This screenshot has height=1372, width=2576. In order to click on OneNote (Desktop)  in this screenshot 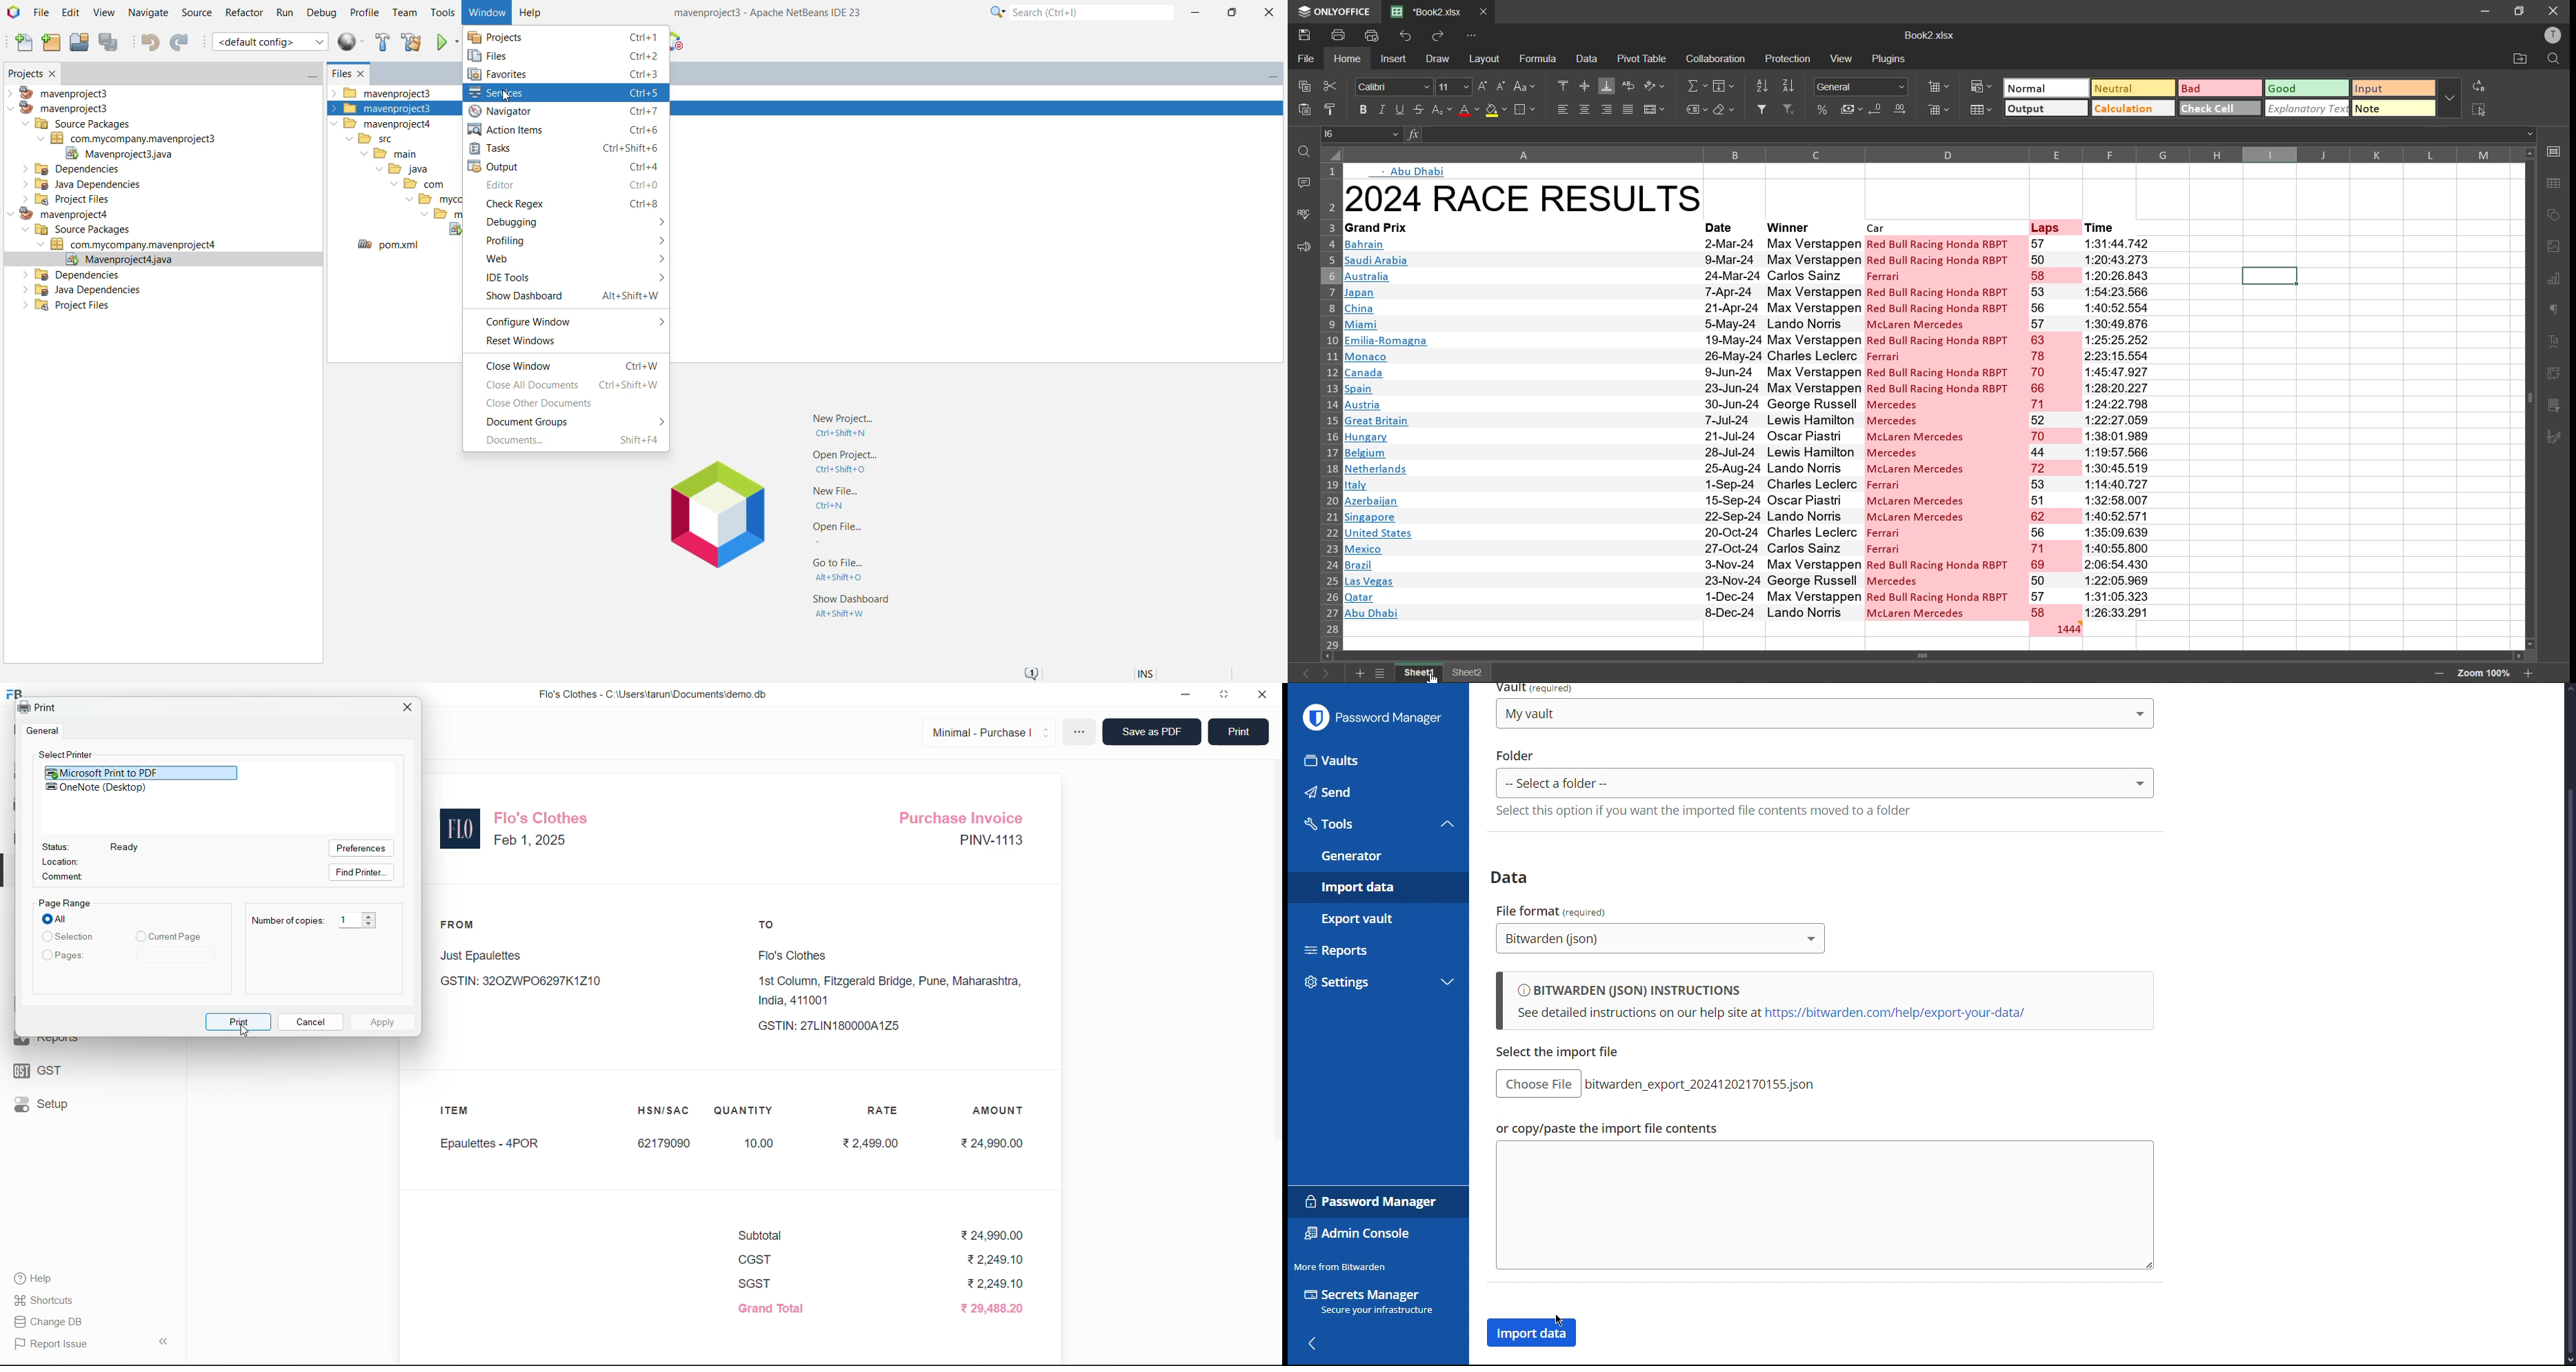, I will do `click(106, 787)`.